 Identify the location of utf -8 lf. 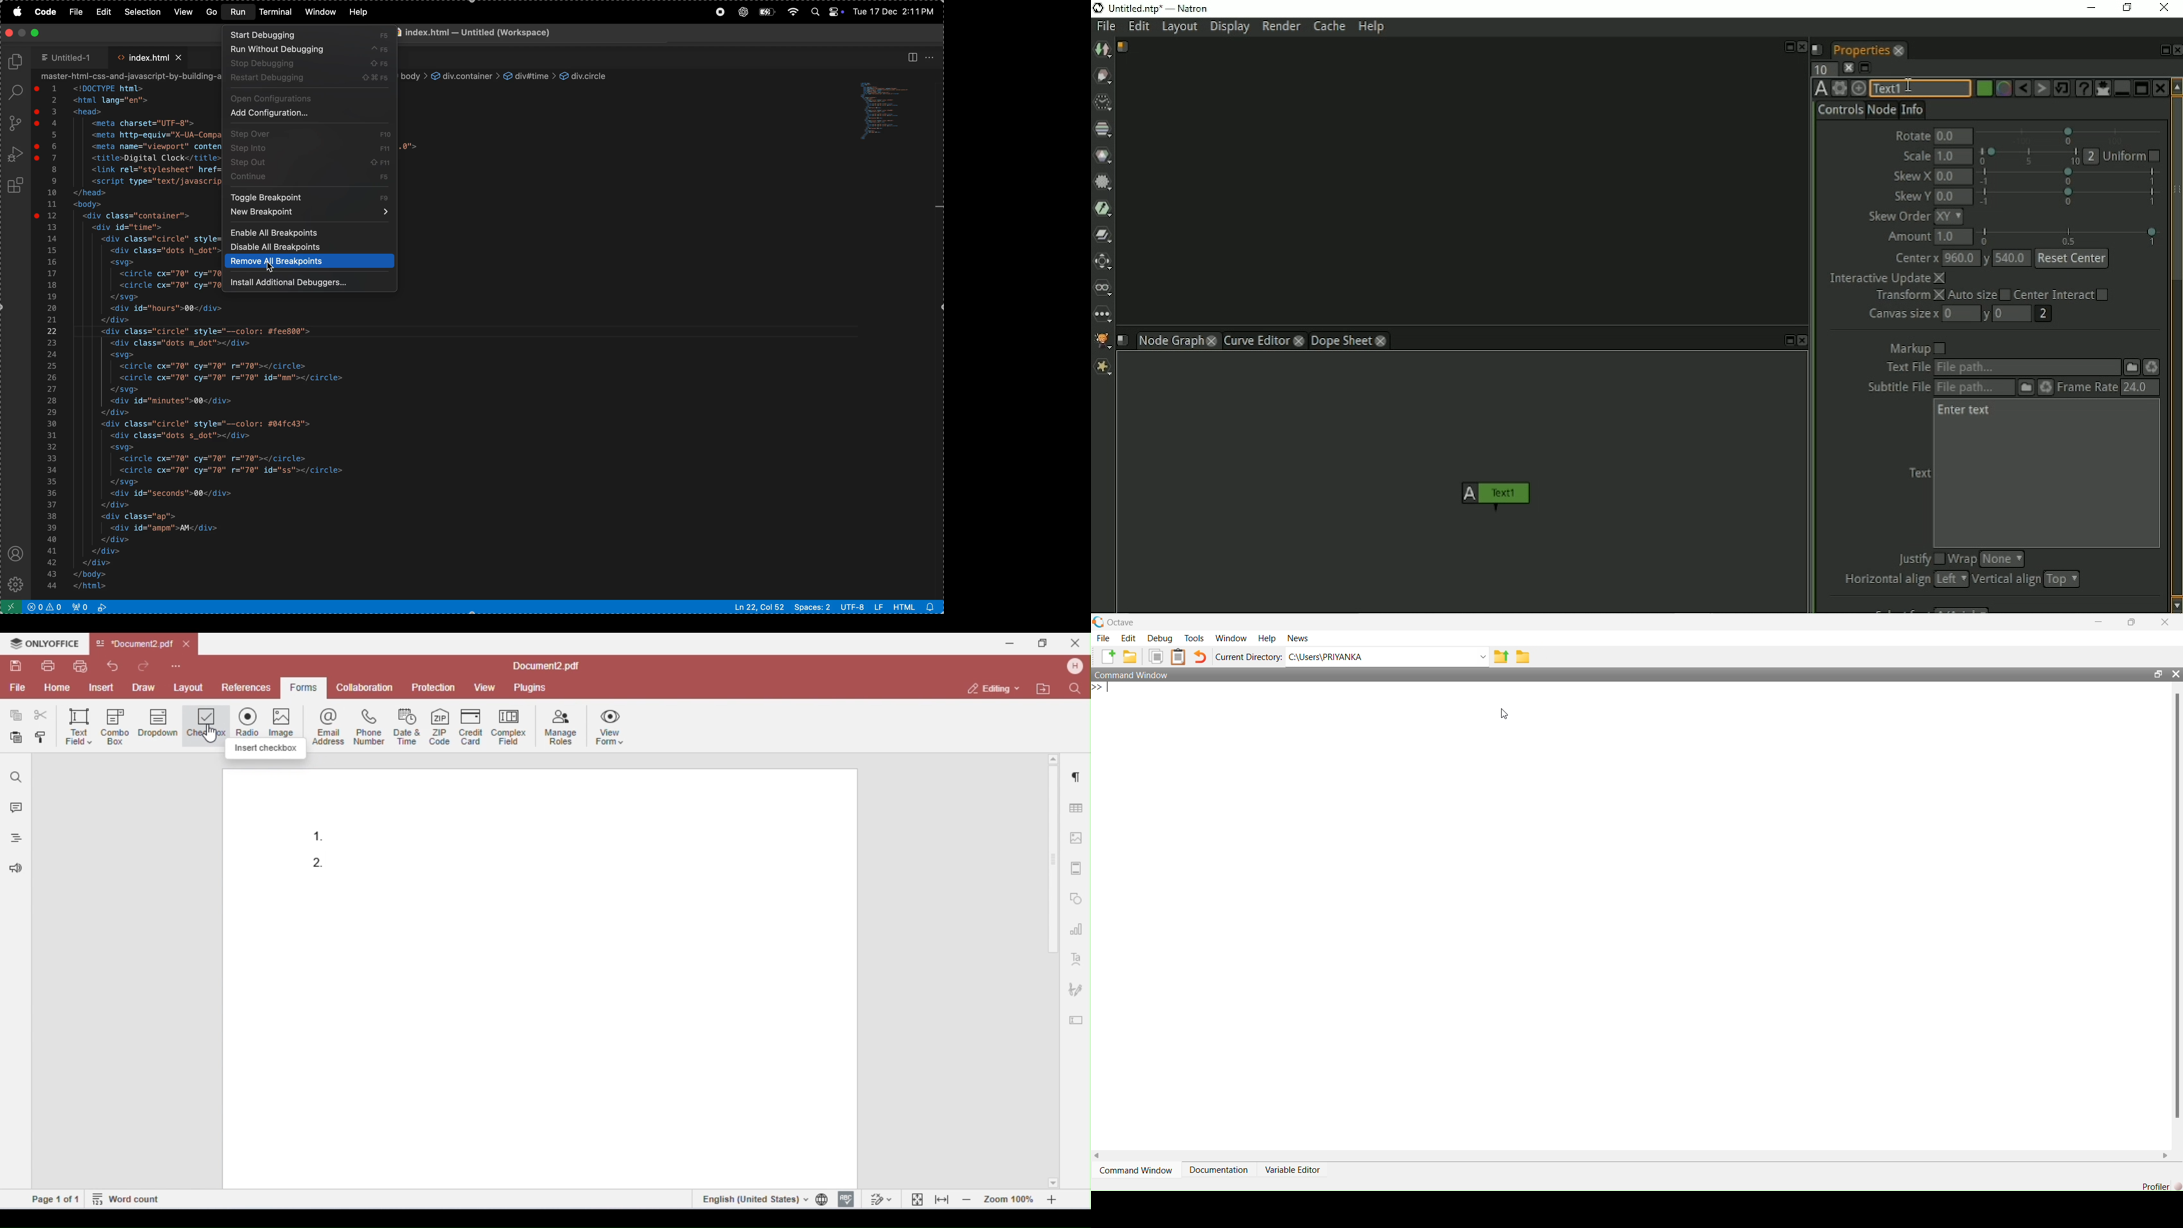
(862, 607).